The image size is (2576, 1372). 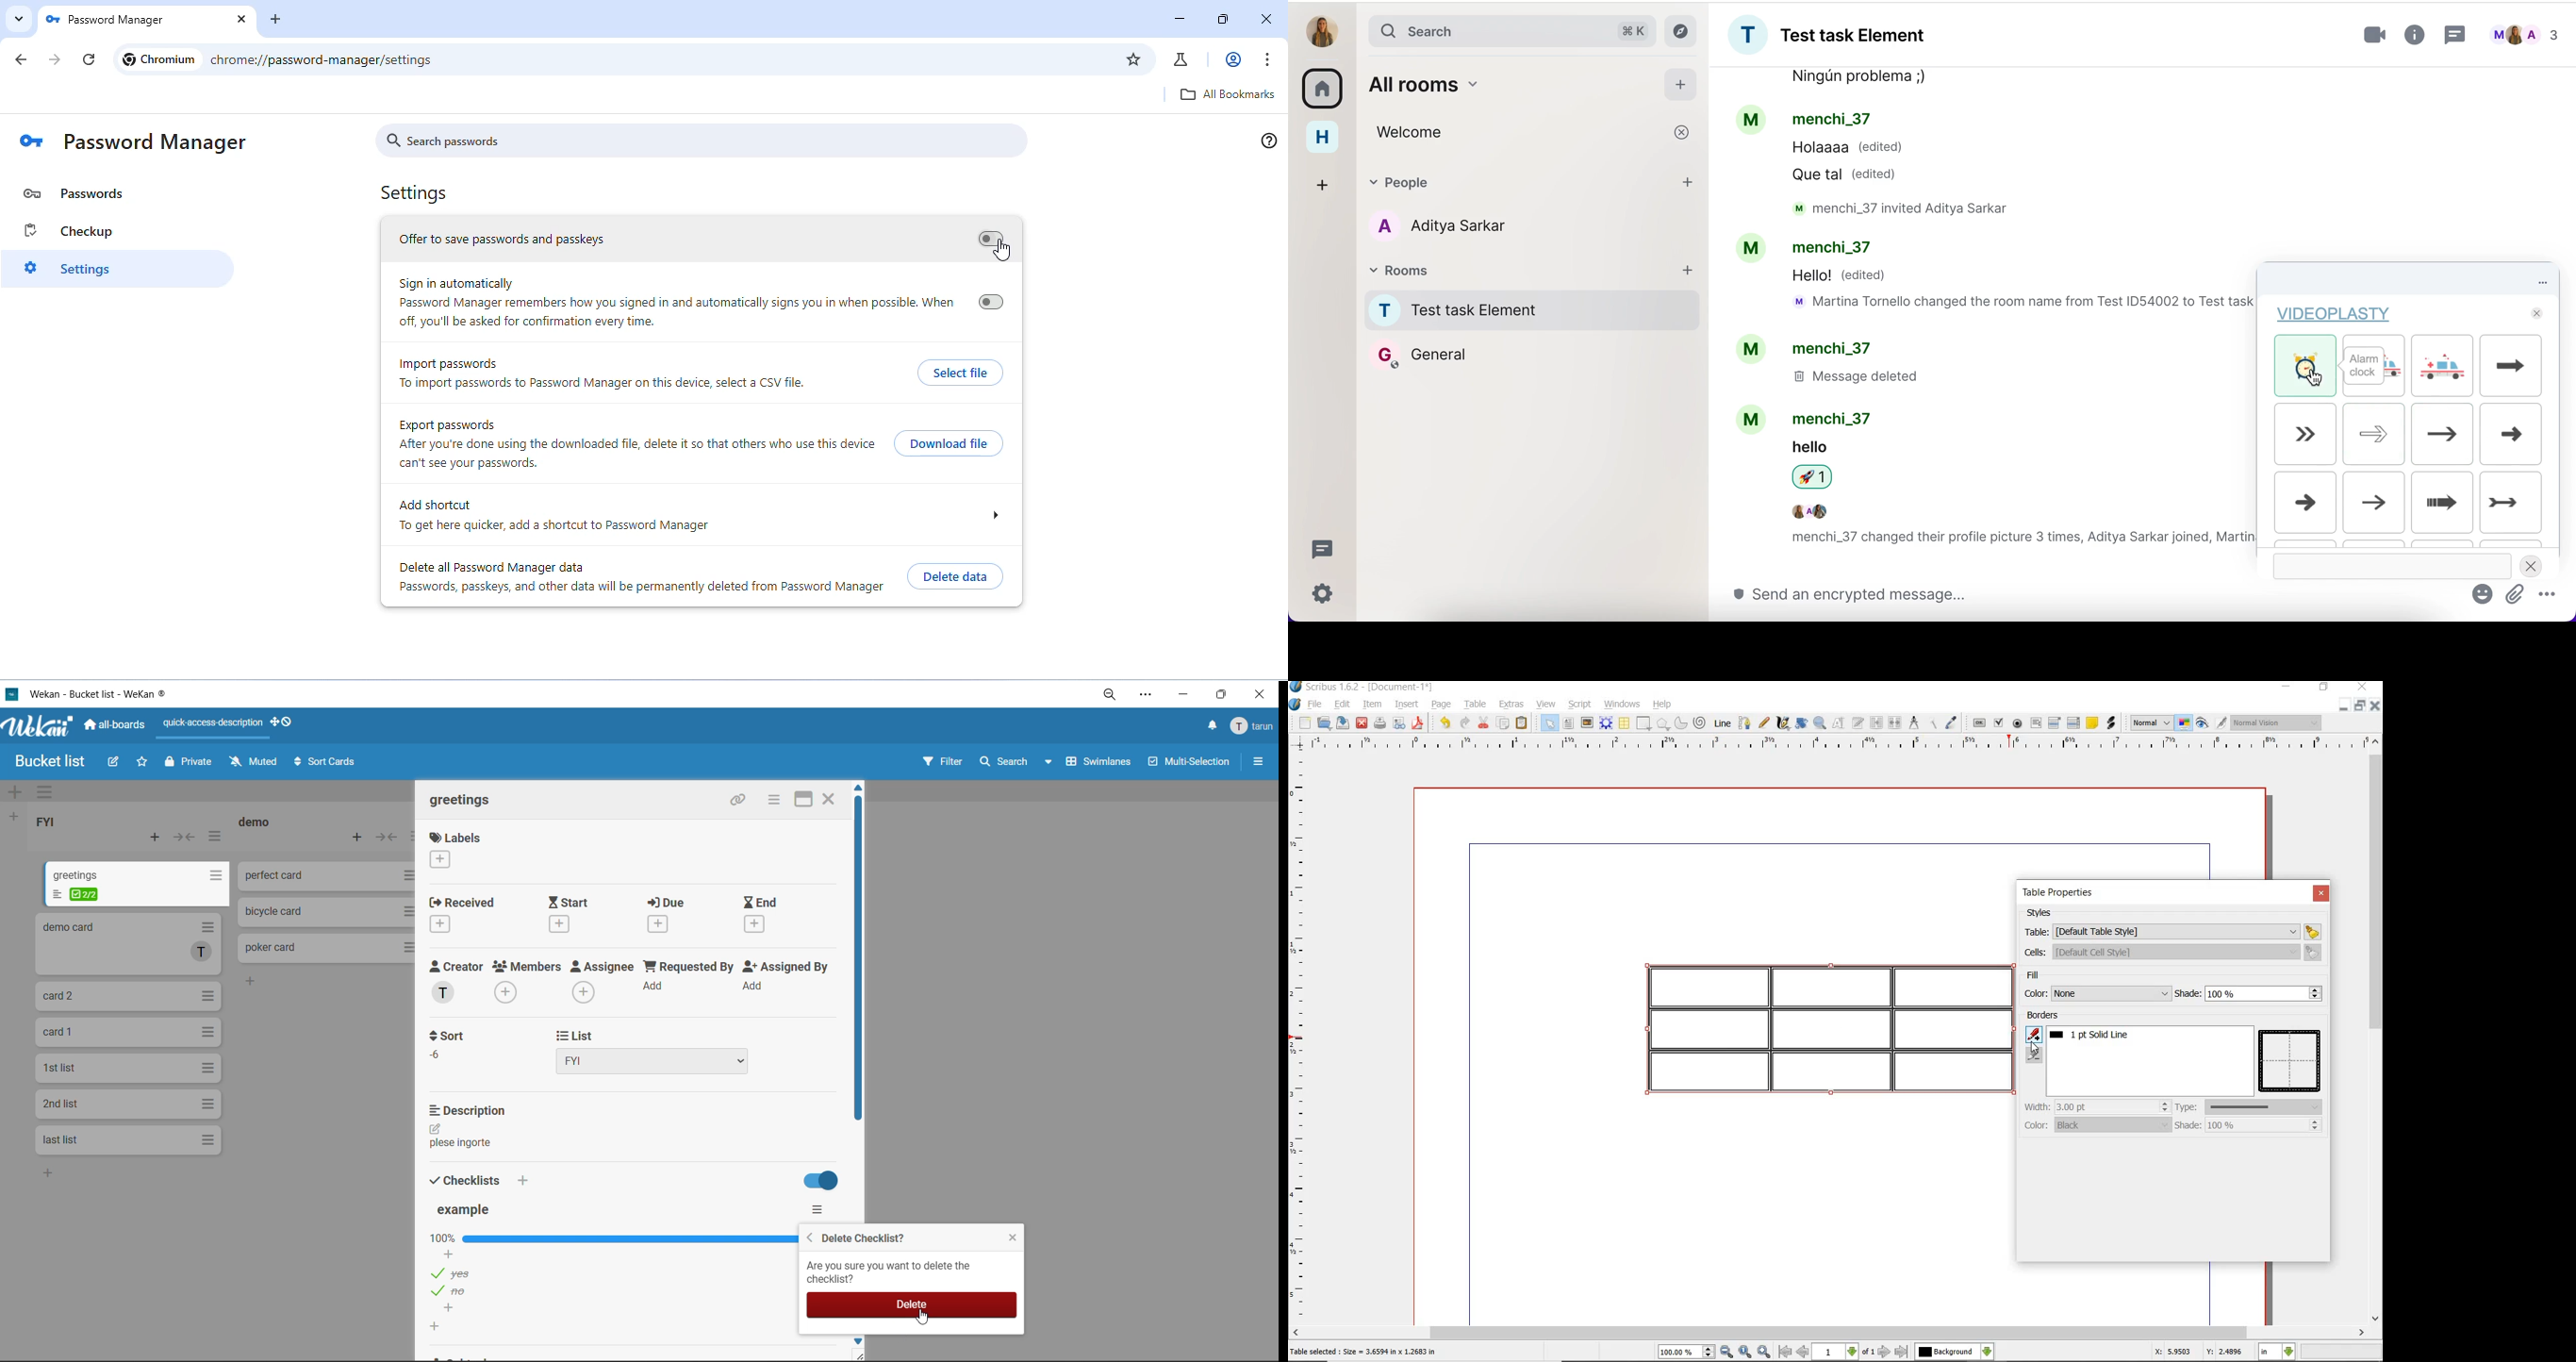 What do you see at coordinates (2377, 704) in the screenshot?
I see `CLOSE` at bounding box center [2377, 704].